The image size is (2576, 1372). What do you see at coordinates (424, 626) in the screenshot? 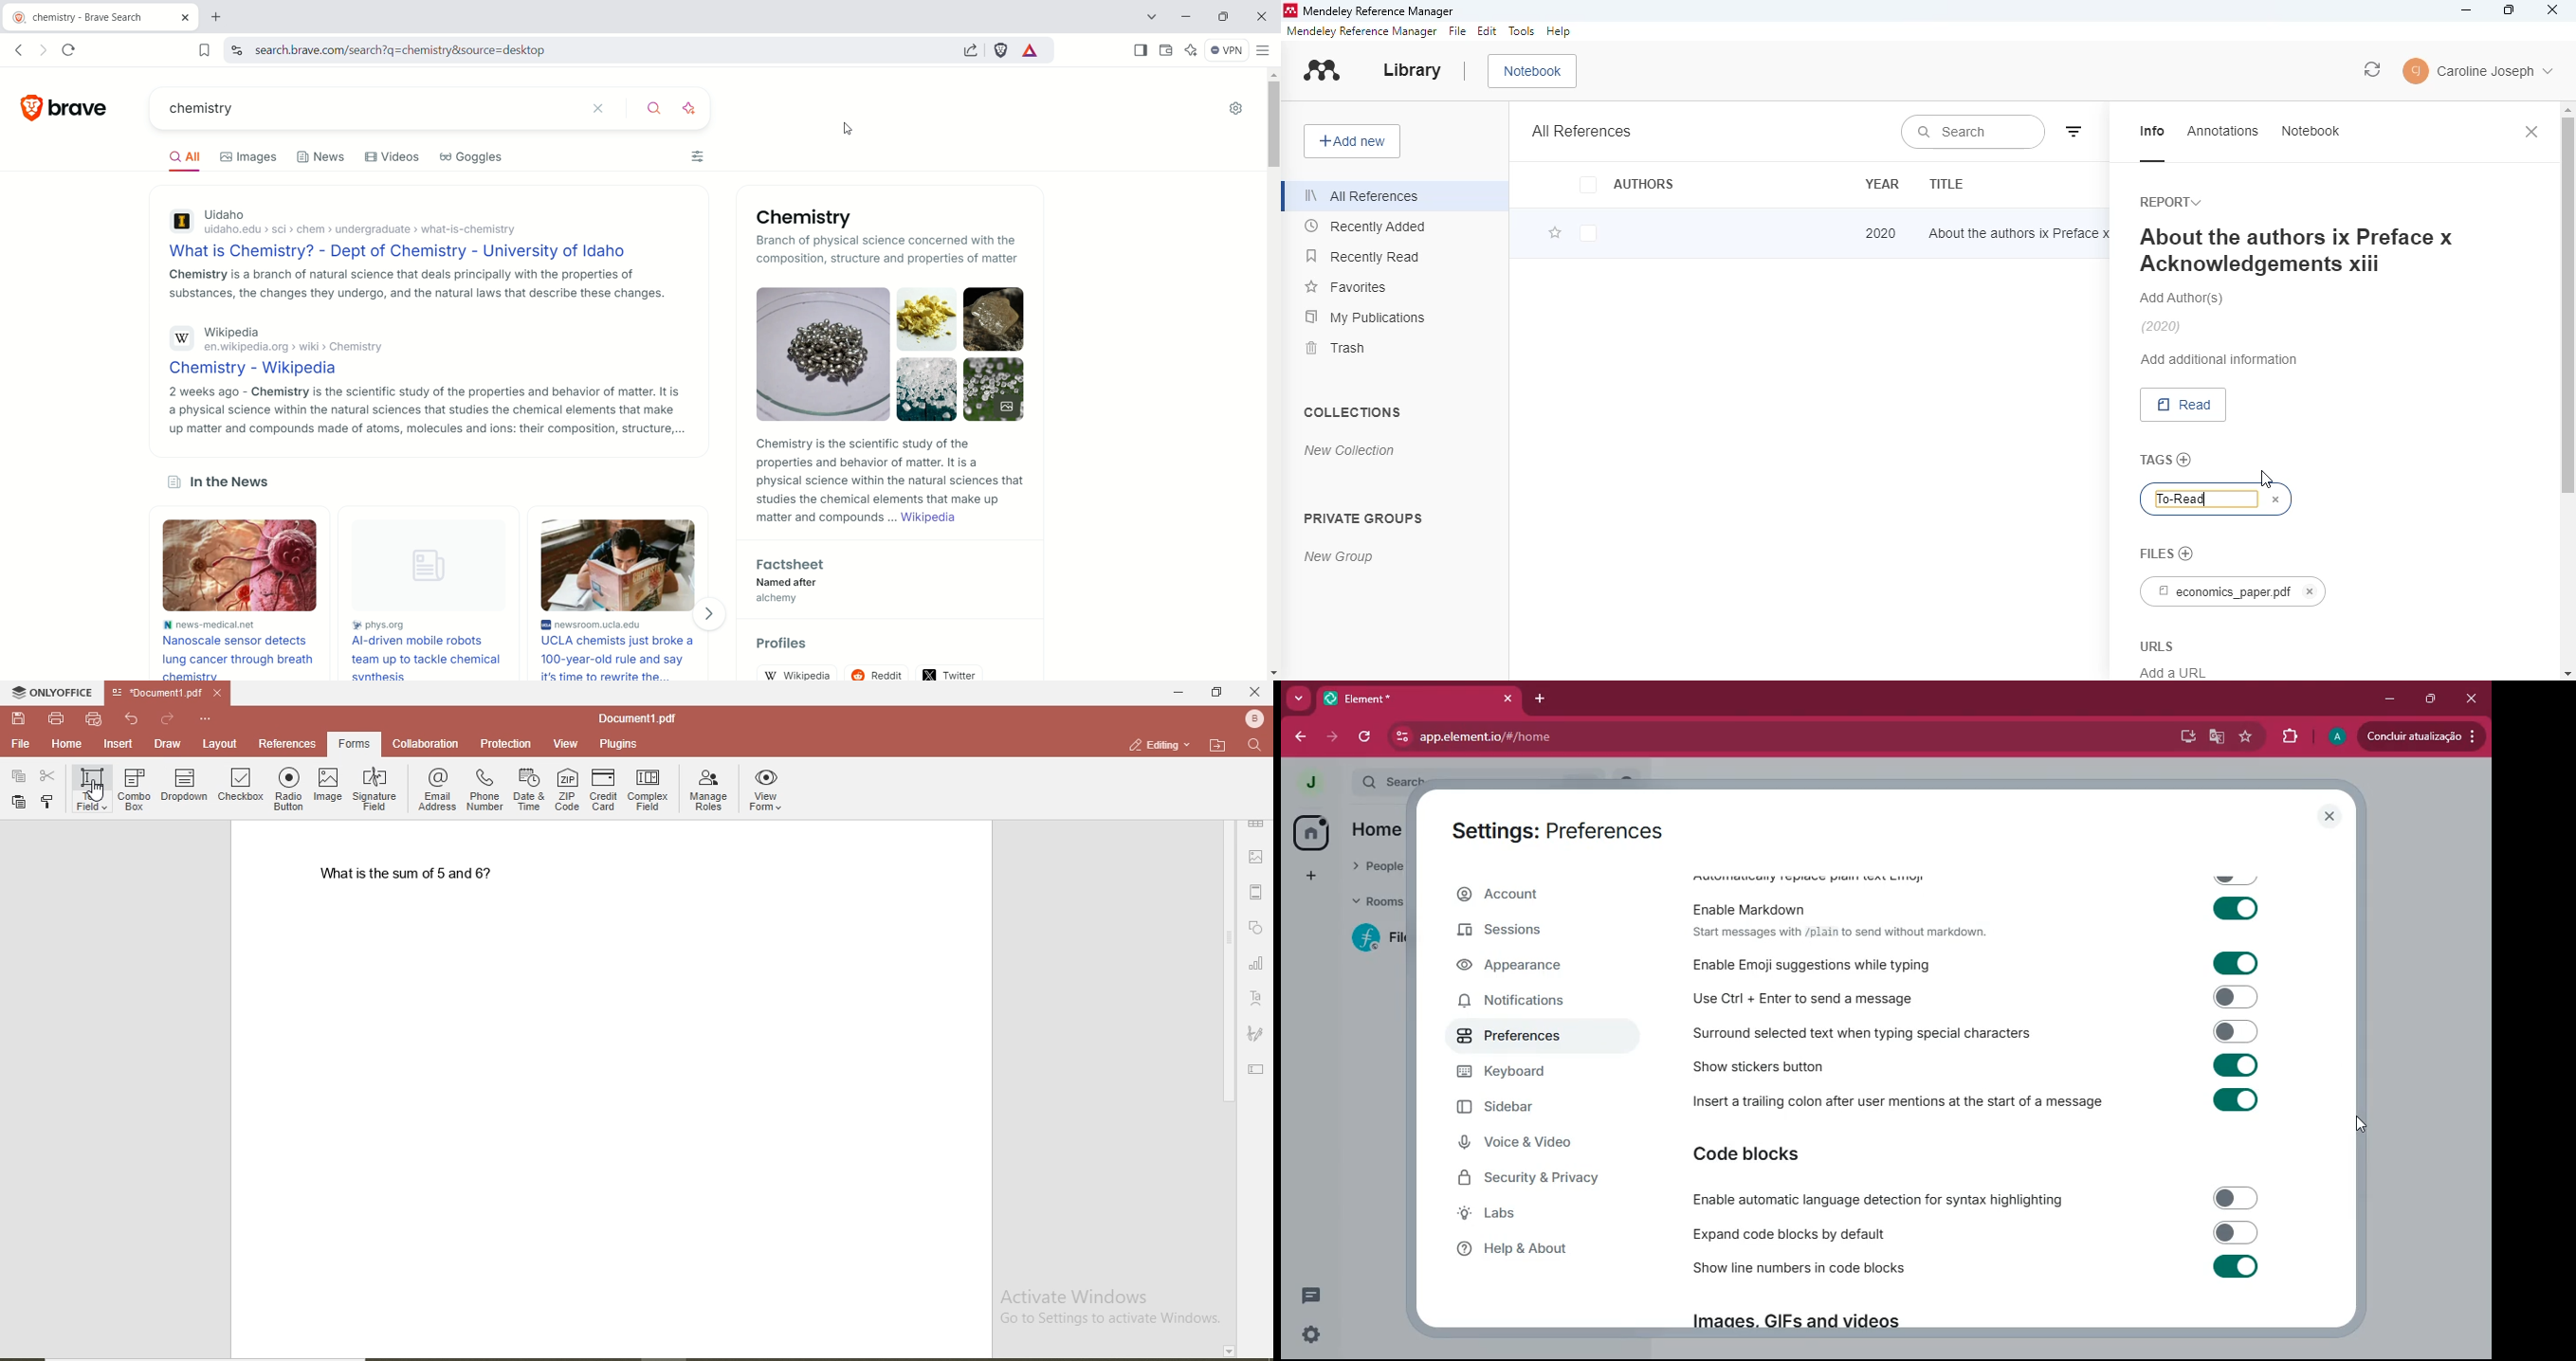
I see `phys.org` at bounding box center [424, 626].